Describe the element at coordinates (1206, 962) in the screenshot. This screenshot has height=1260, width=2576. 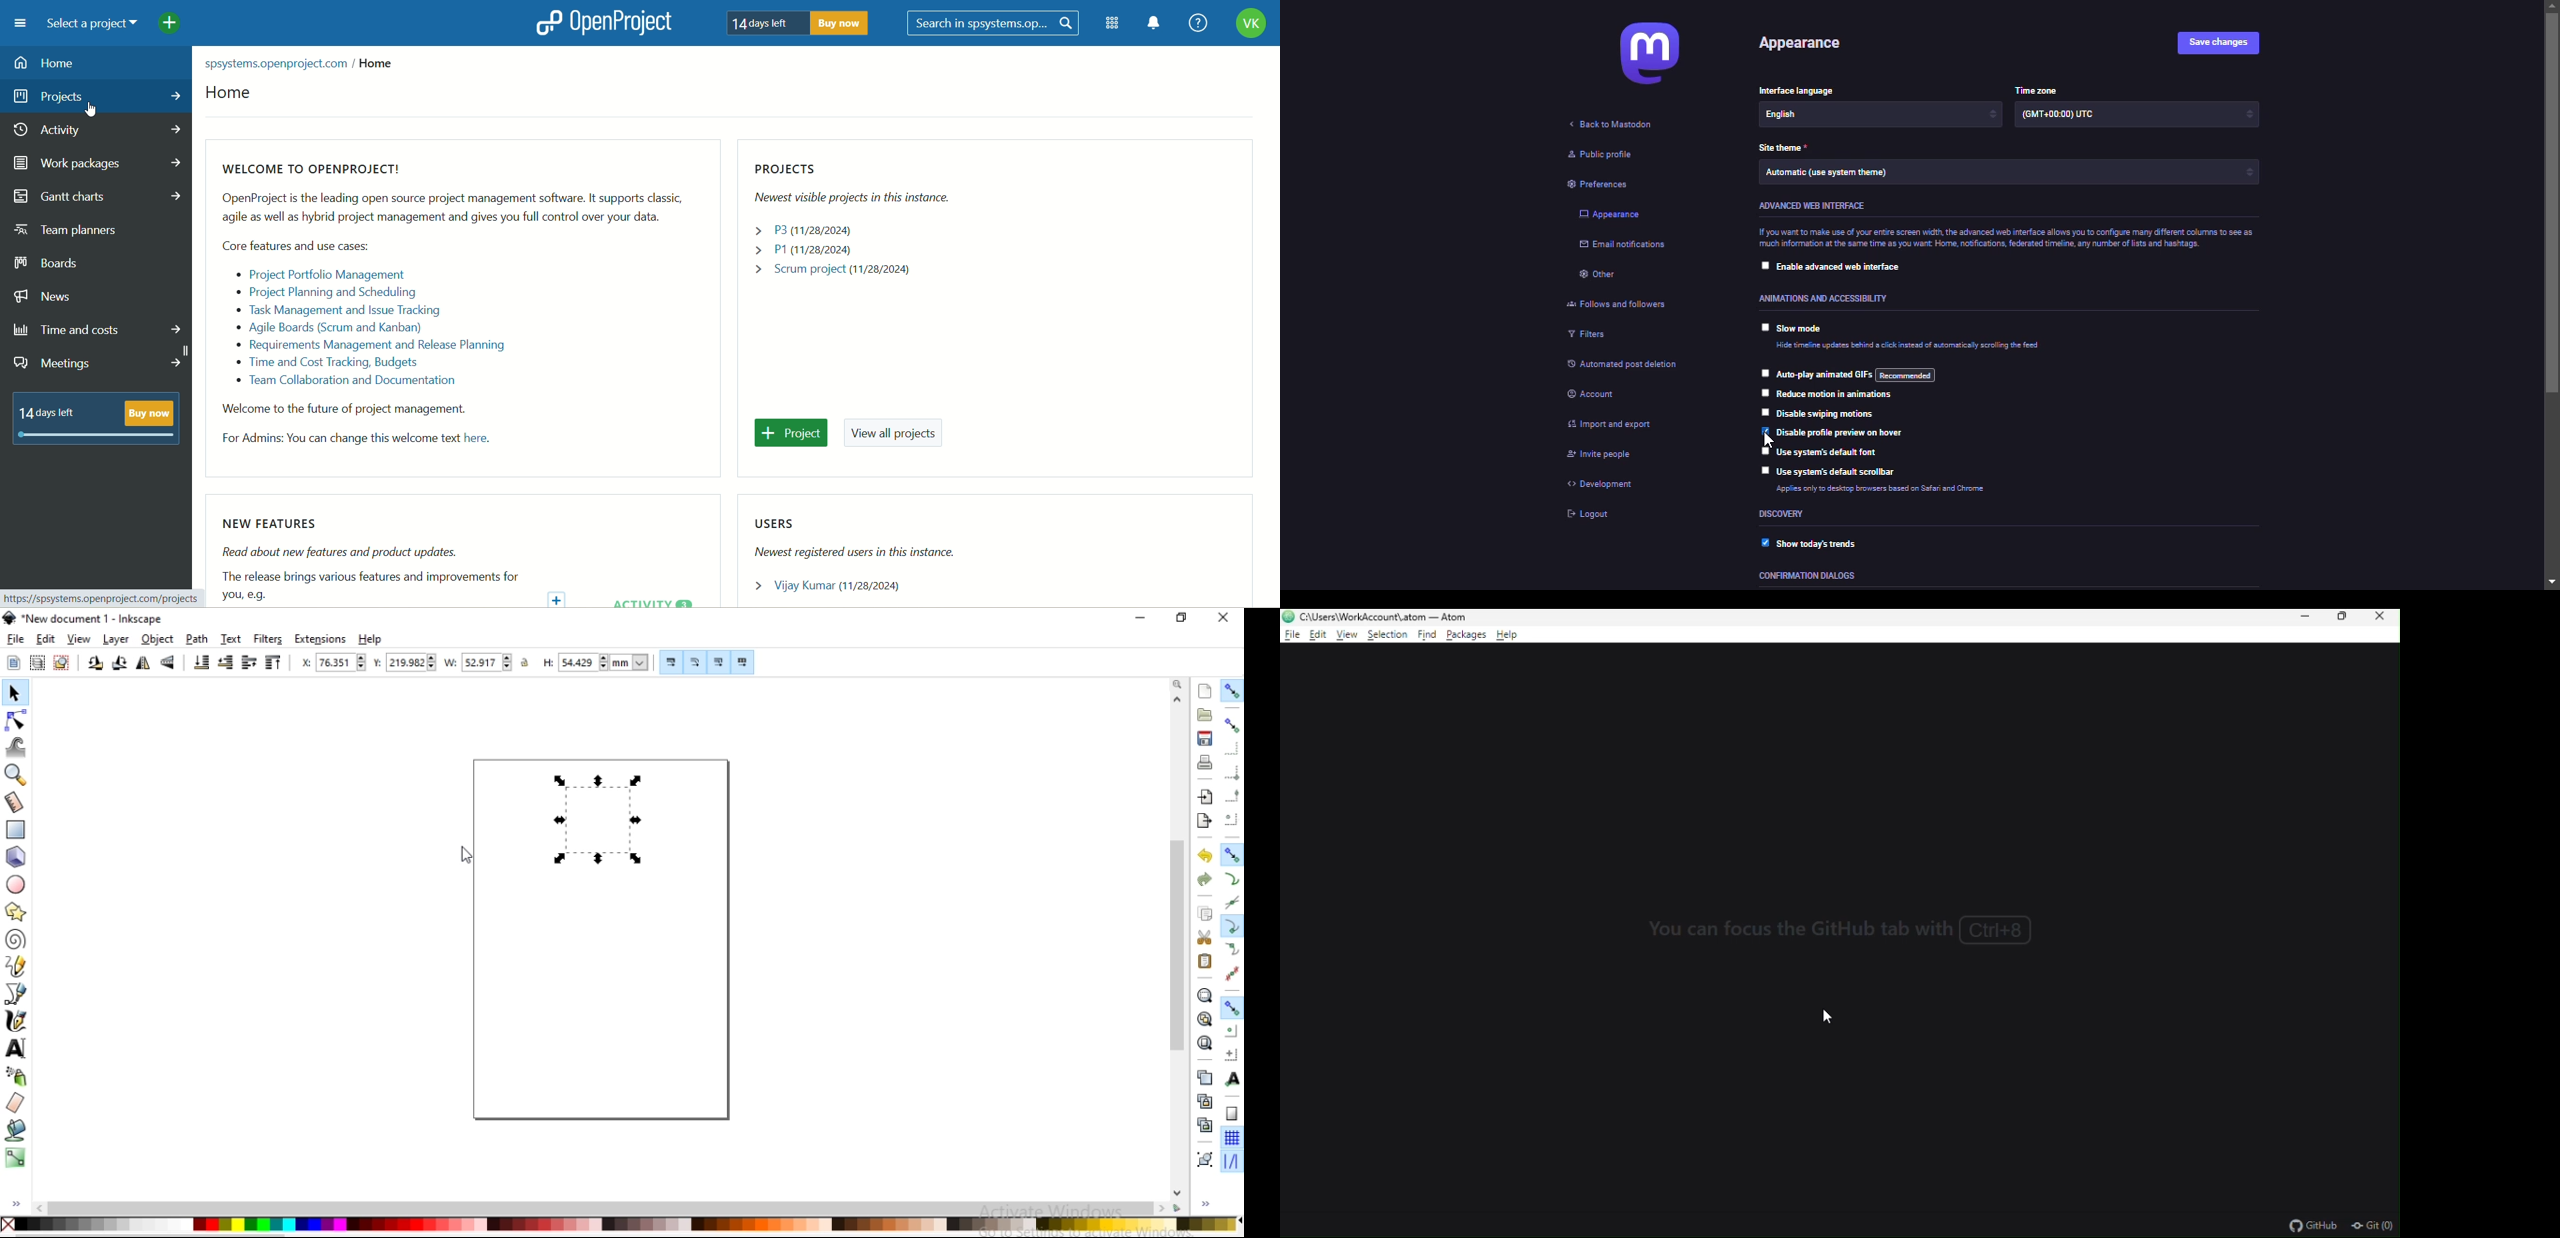
I see `paste` at that location.